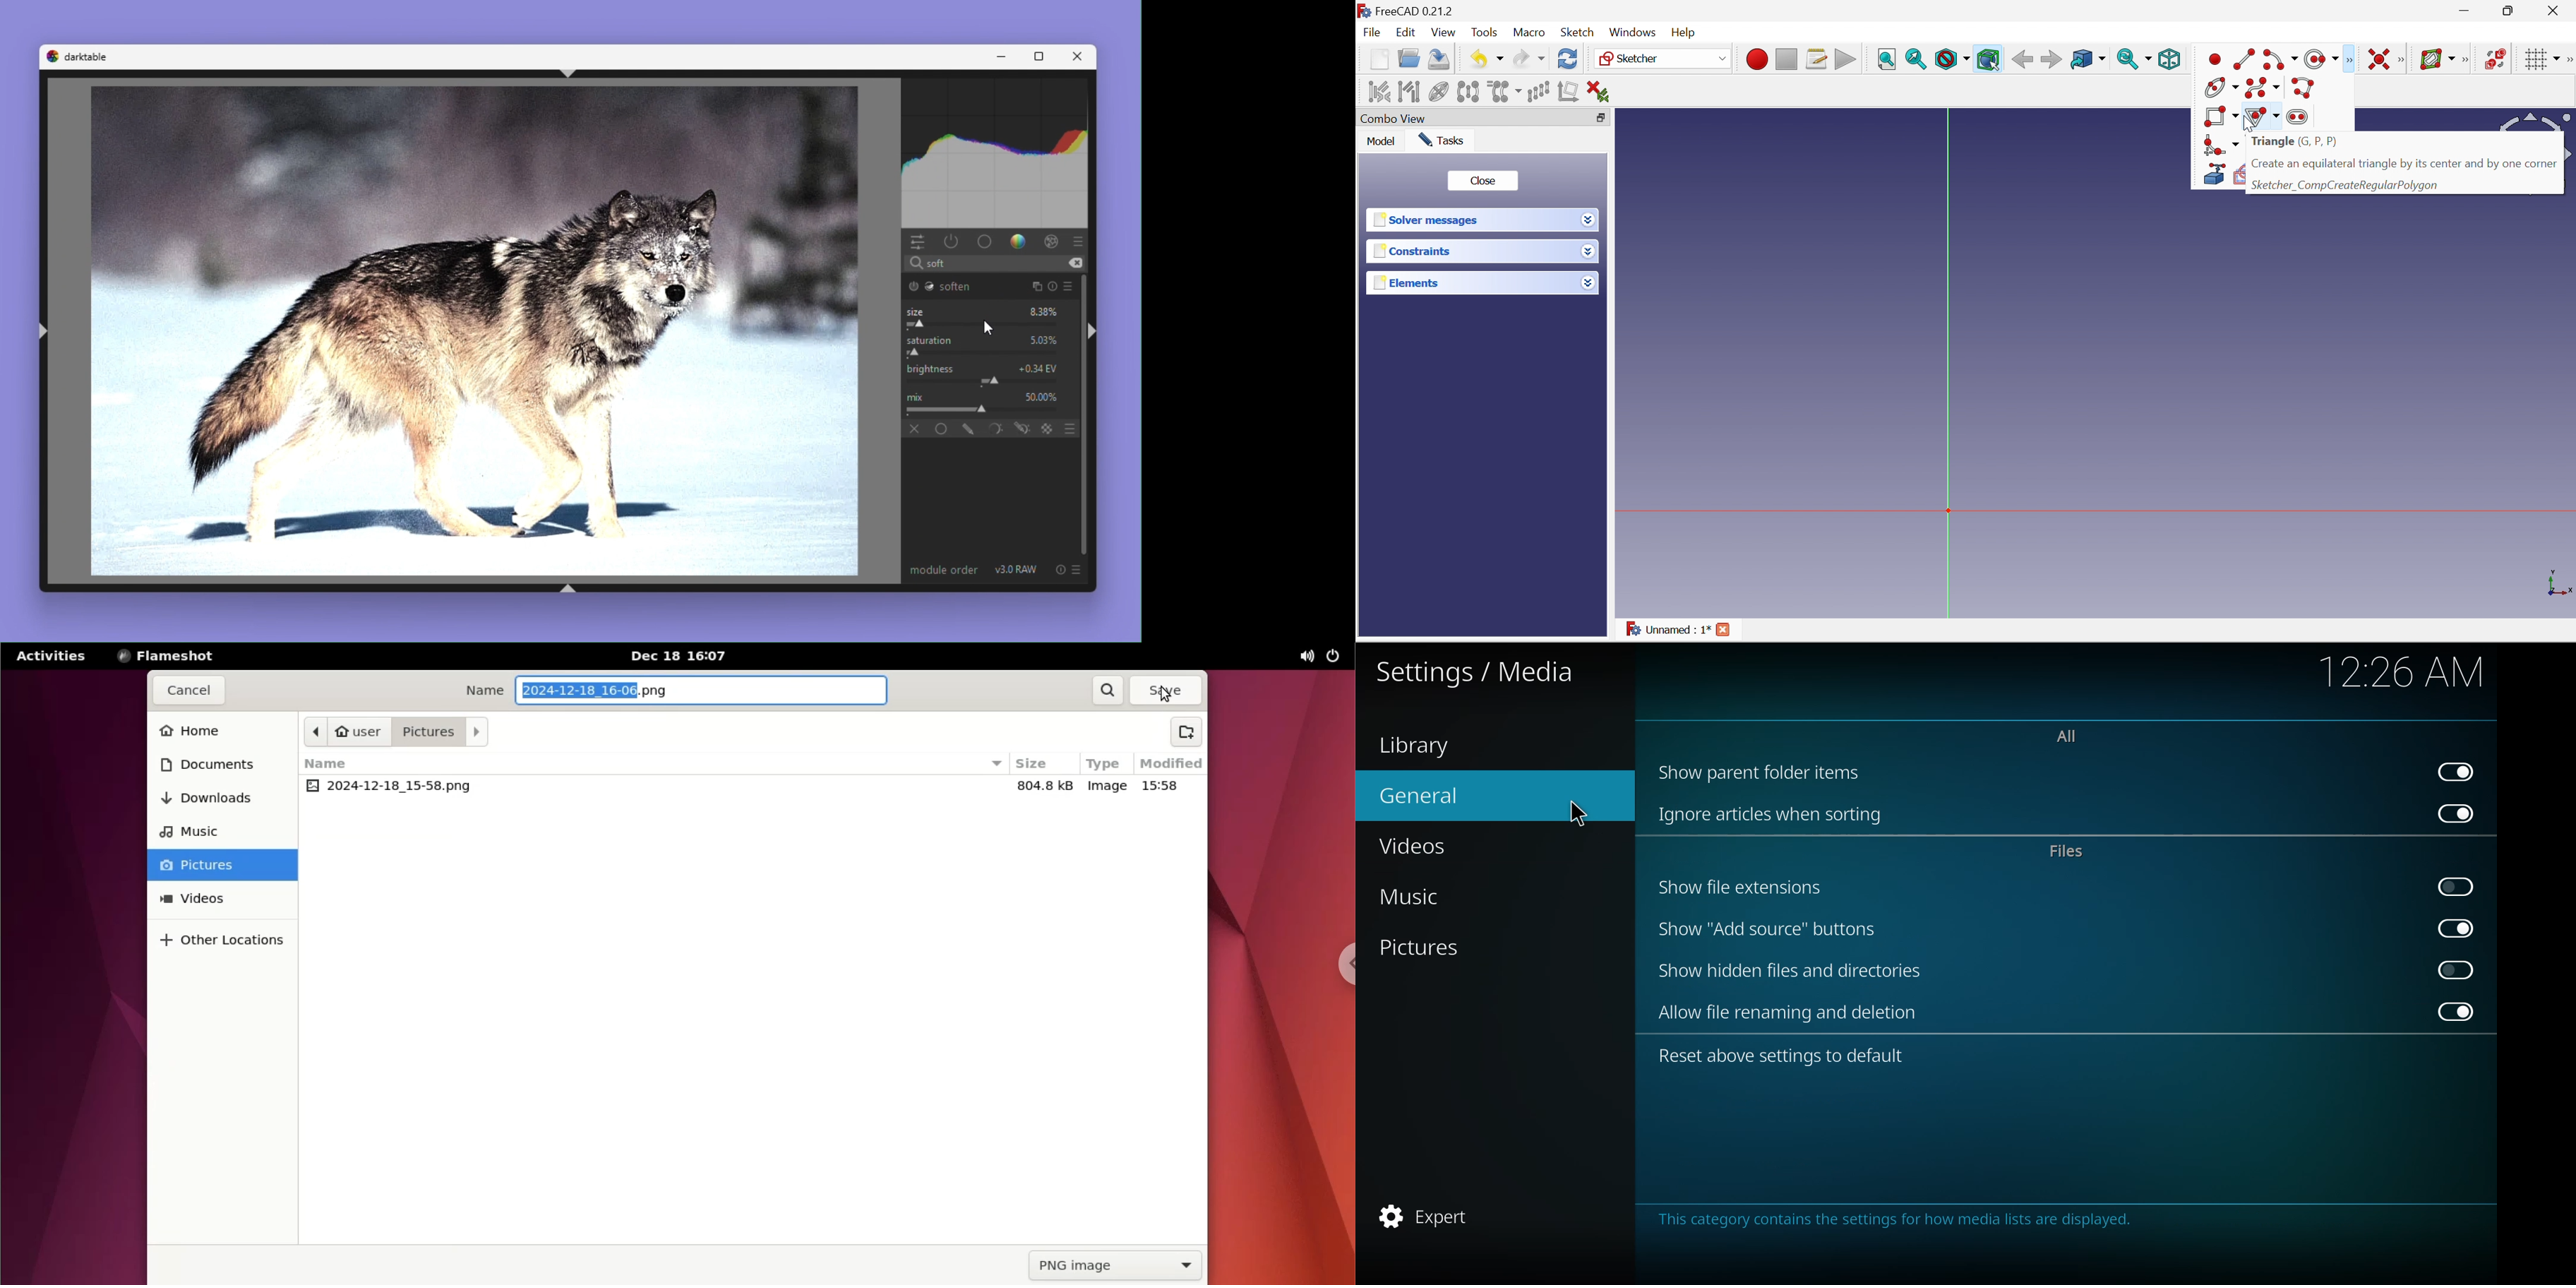 The image size is (2576, 1288). Describe the element at coordinates (1579, 814) in the screenshot. I see `cursor` at that location.